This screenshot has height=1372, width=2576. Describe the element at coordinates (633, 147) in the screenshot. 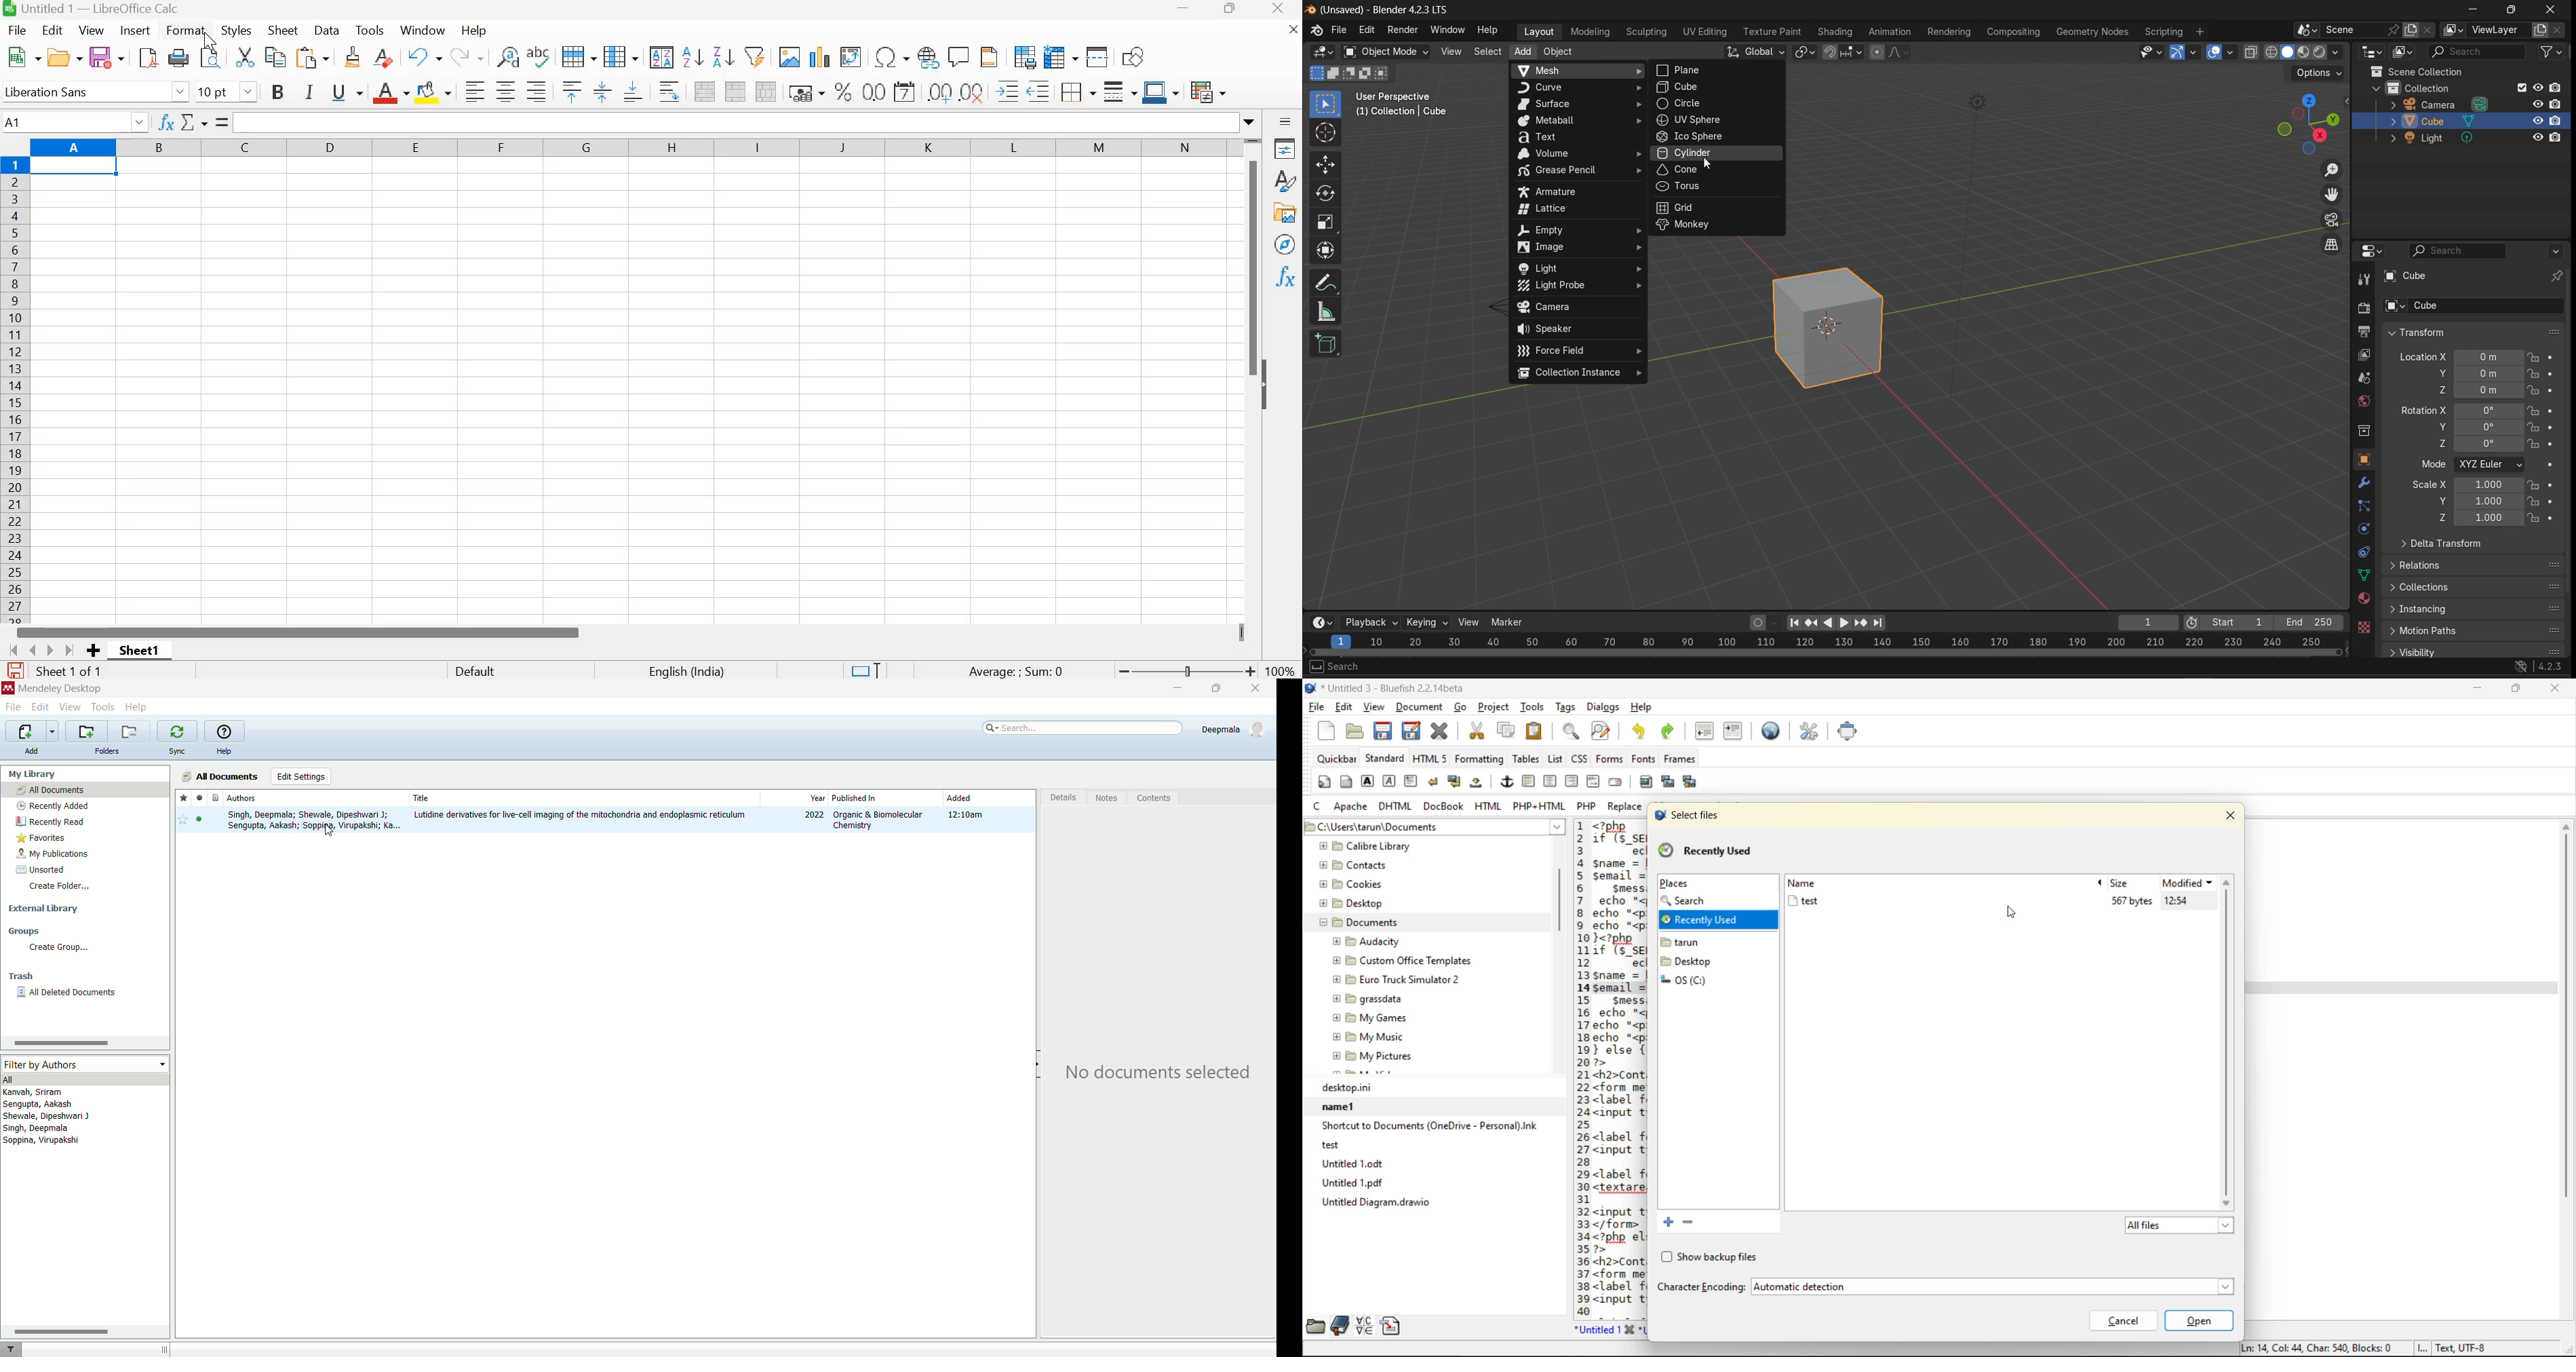

I see `Rows` at that location.